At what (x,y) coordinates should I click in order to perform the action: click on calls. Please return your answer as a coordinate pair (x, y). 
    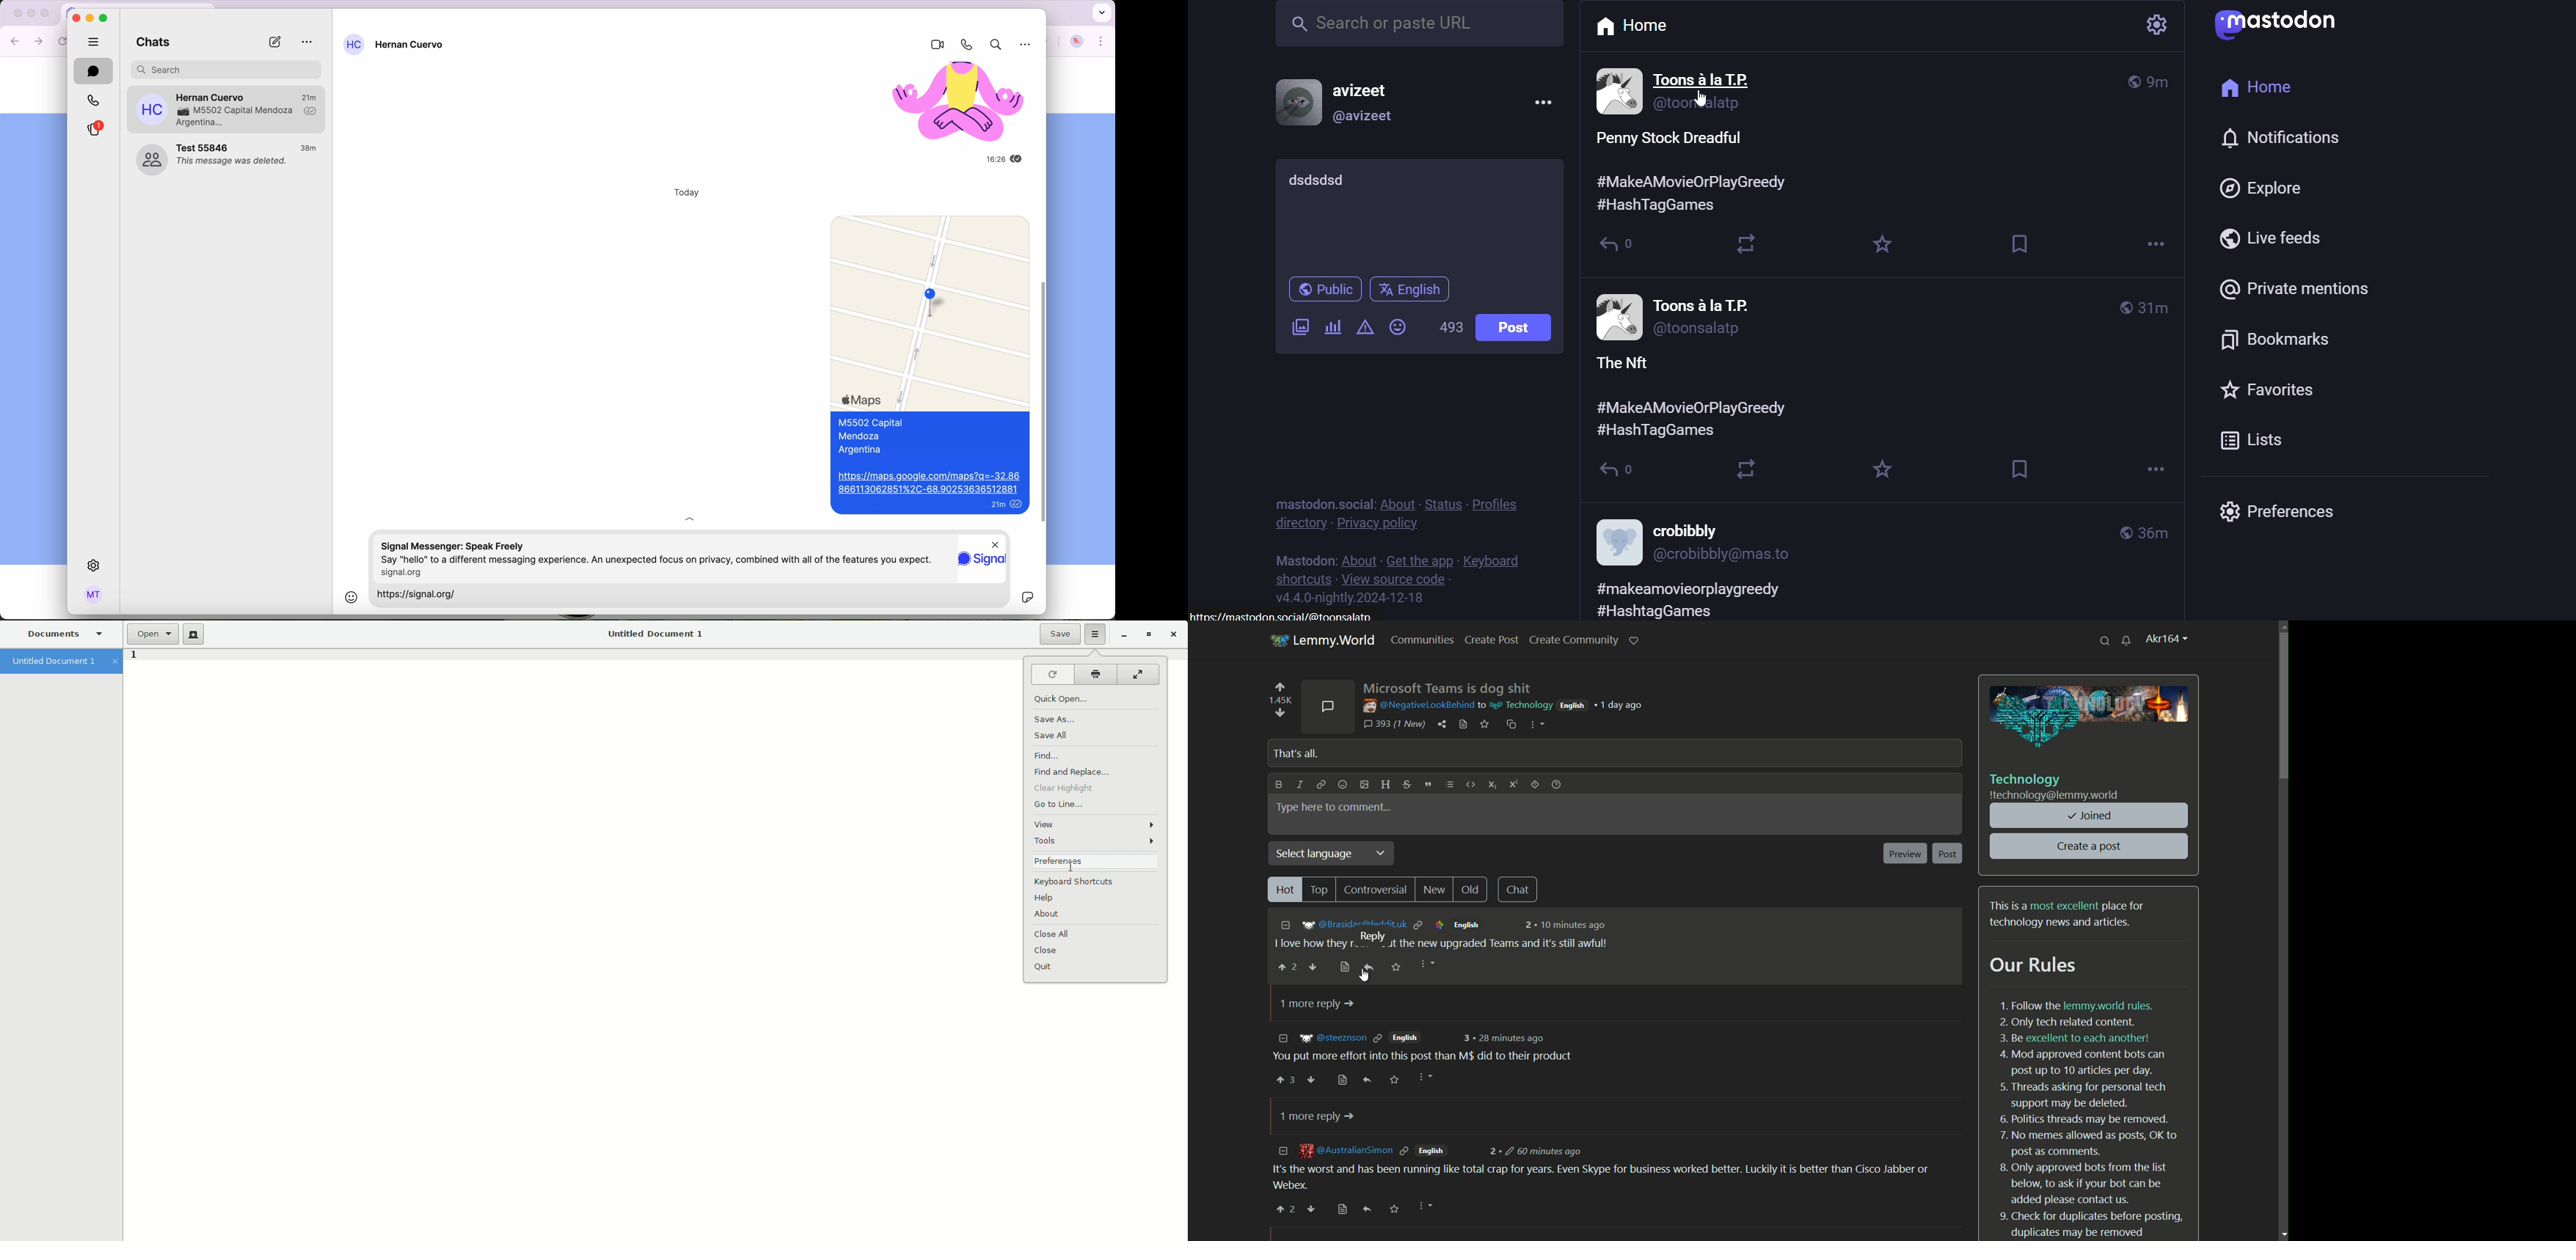
    Looking at the image, I should click on (92, 101).